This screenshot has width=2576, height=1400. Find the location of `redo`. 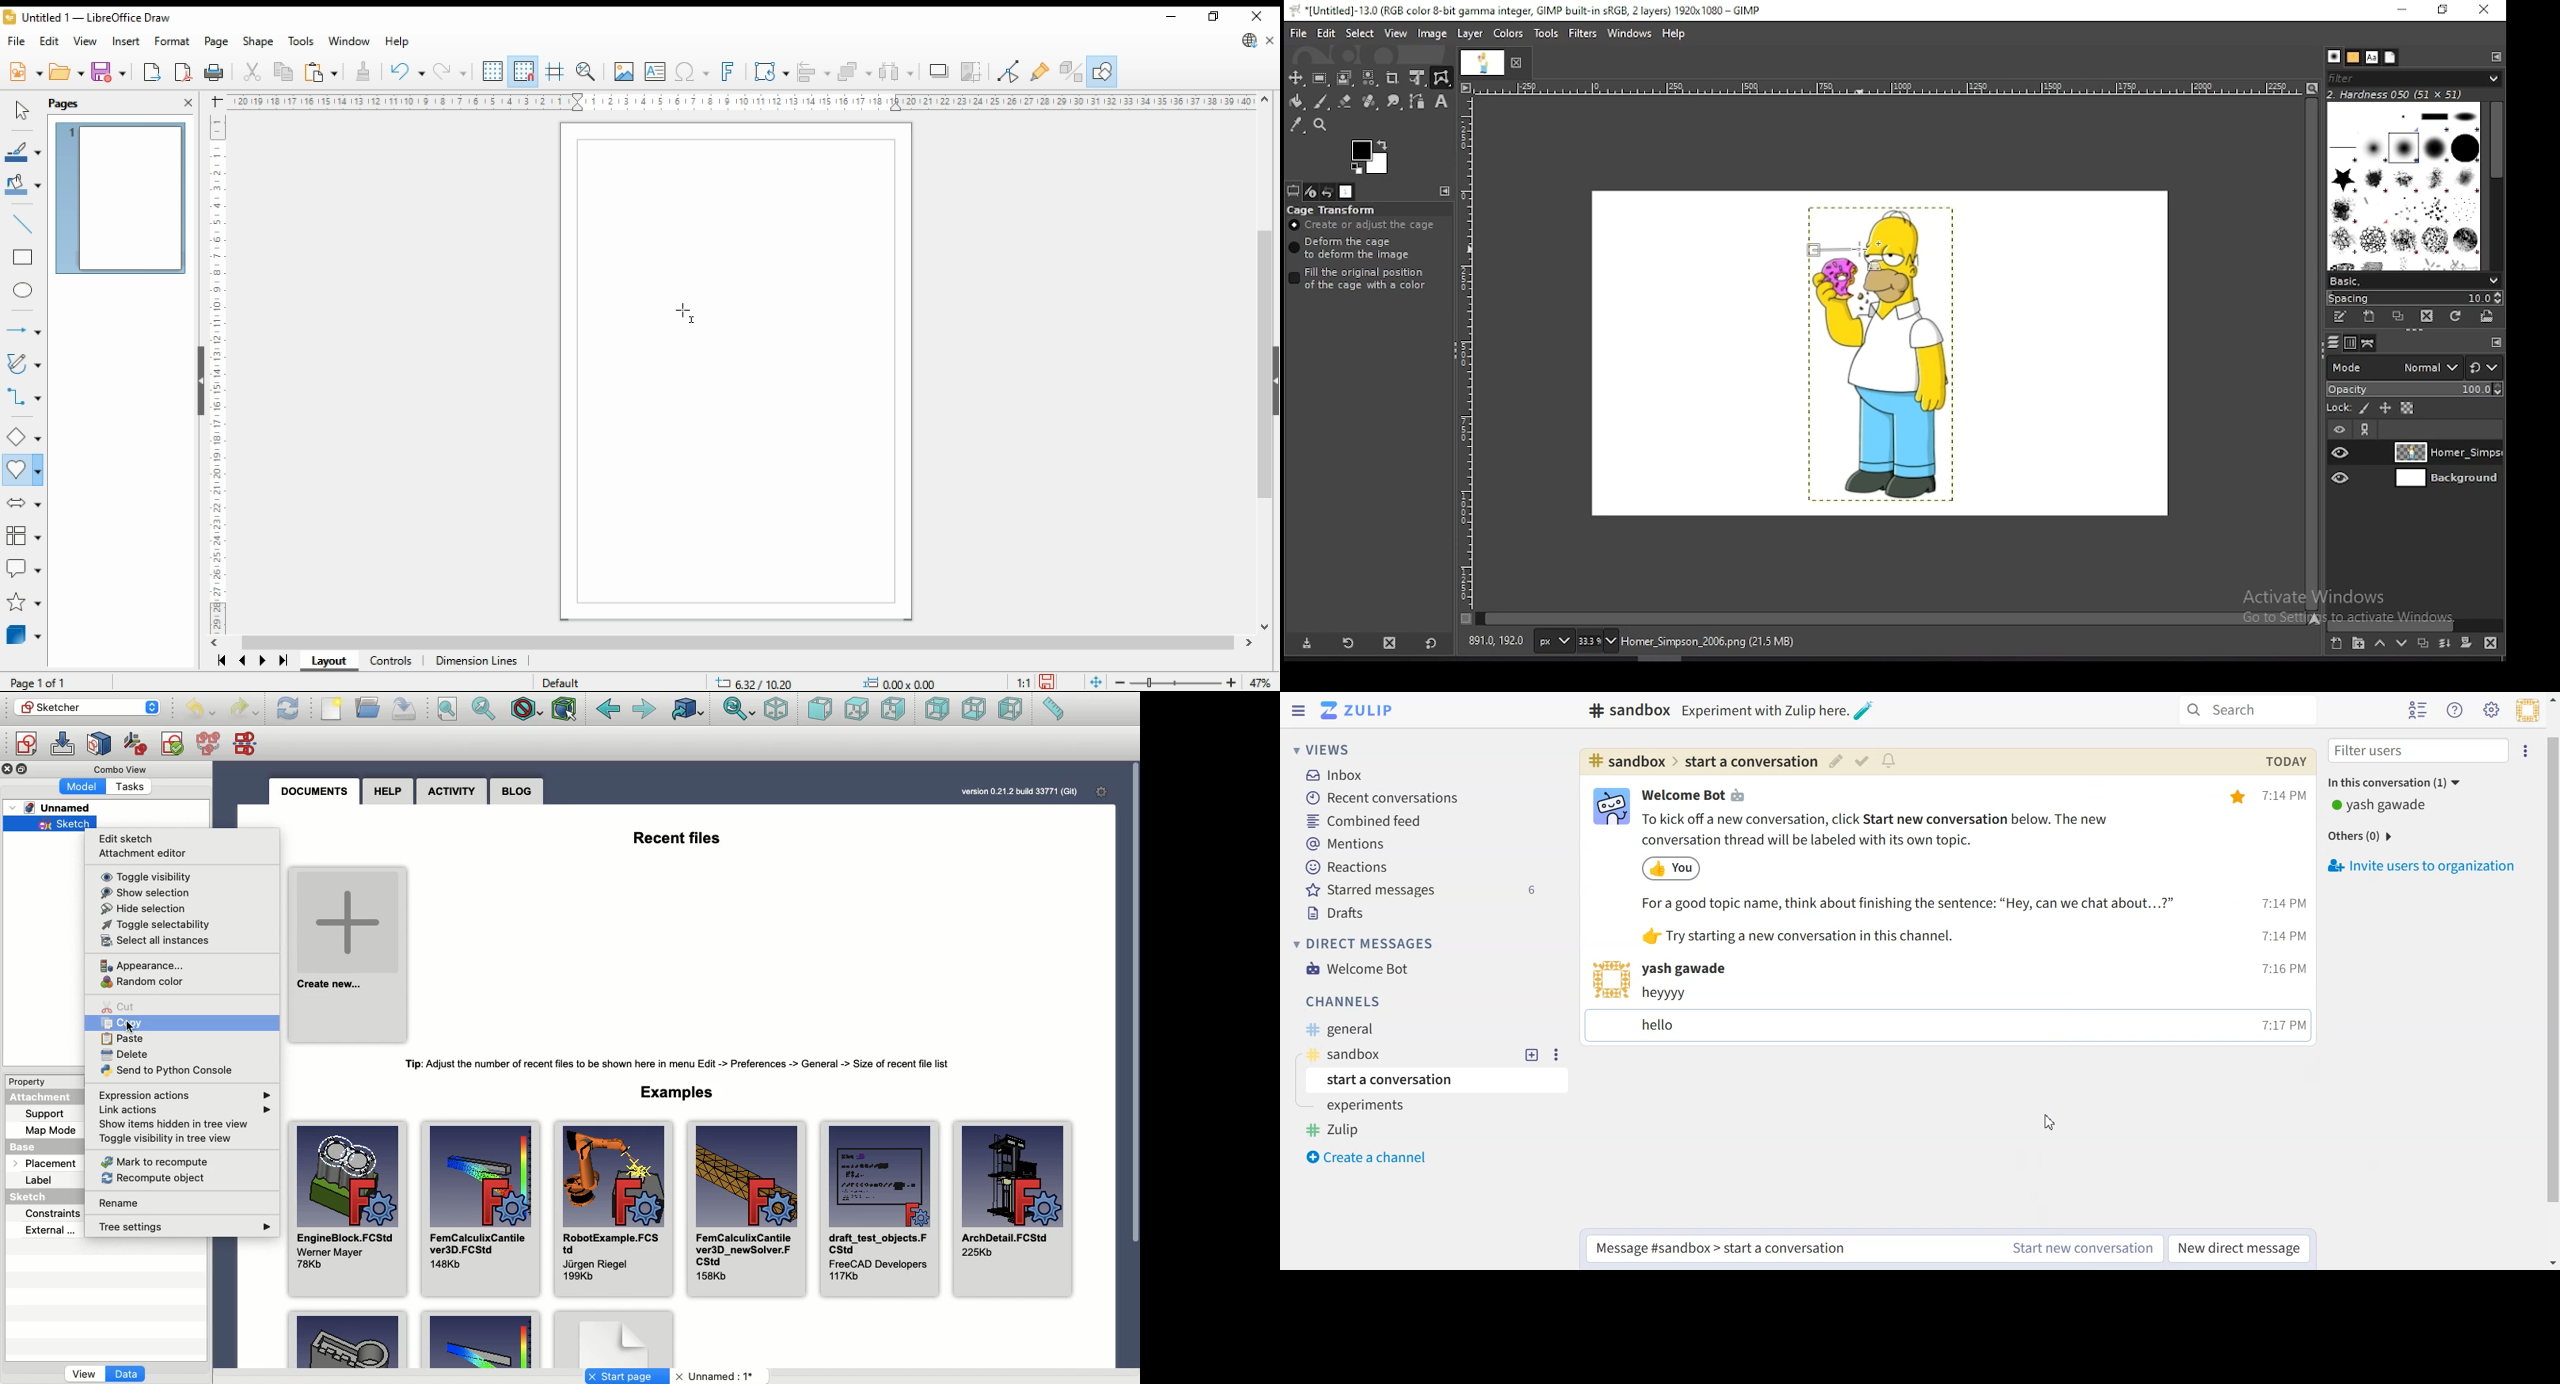

redo is located at coordinates (449, 71).